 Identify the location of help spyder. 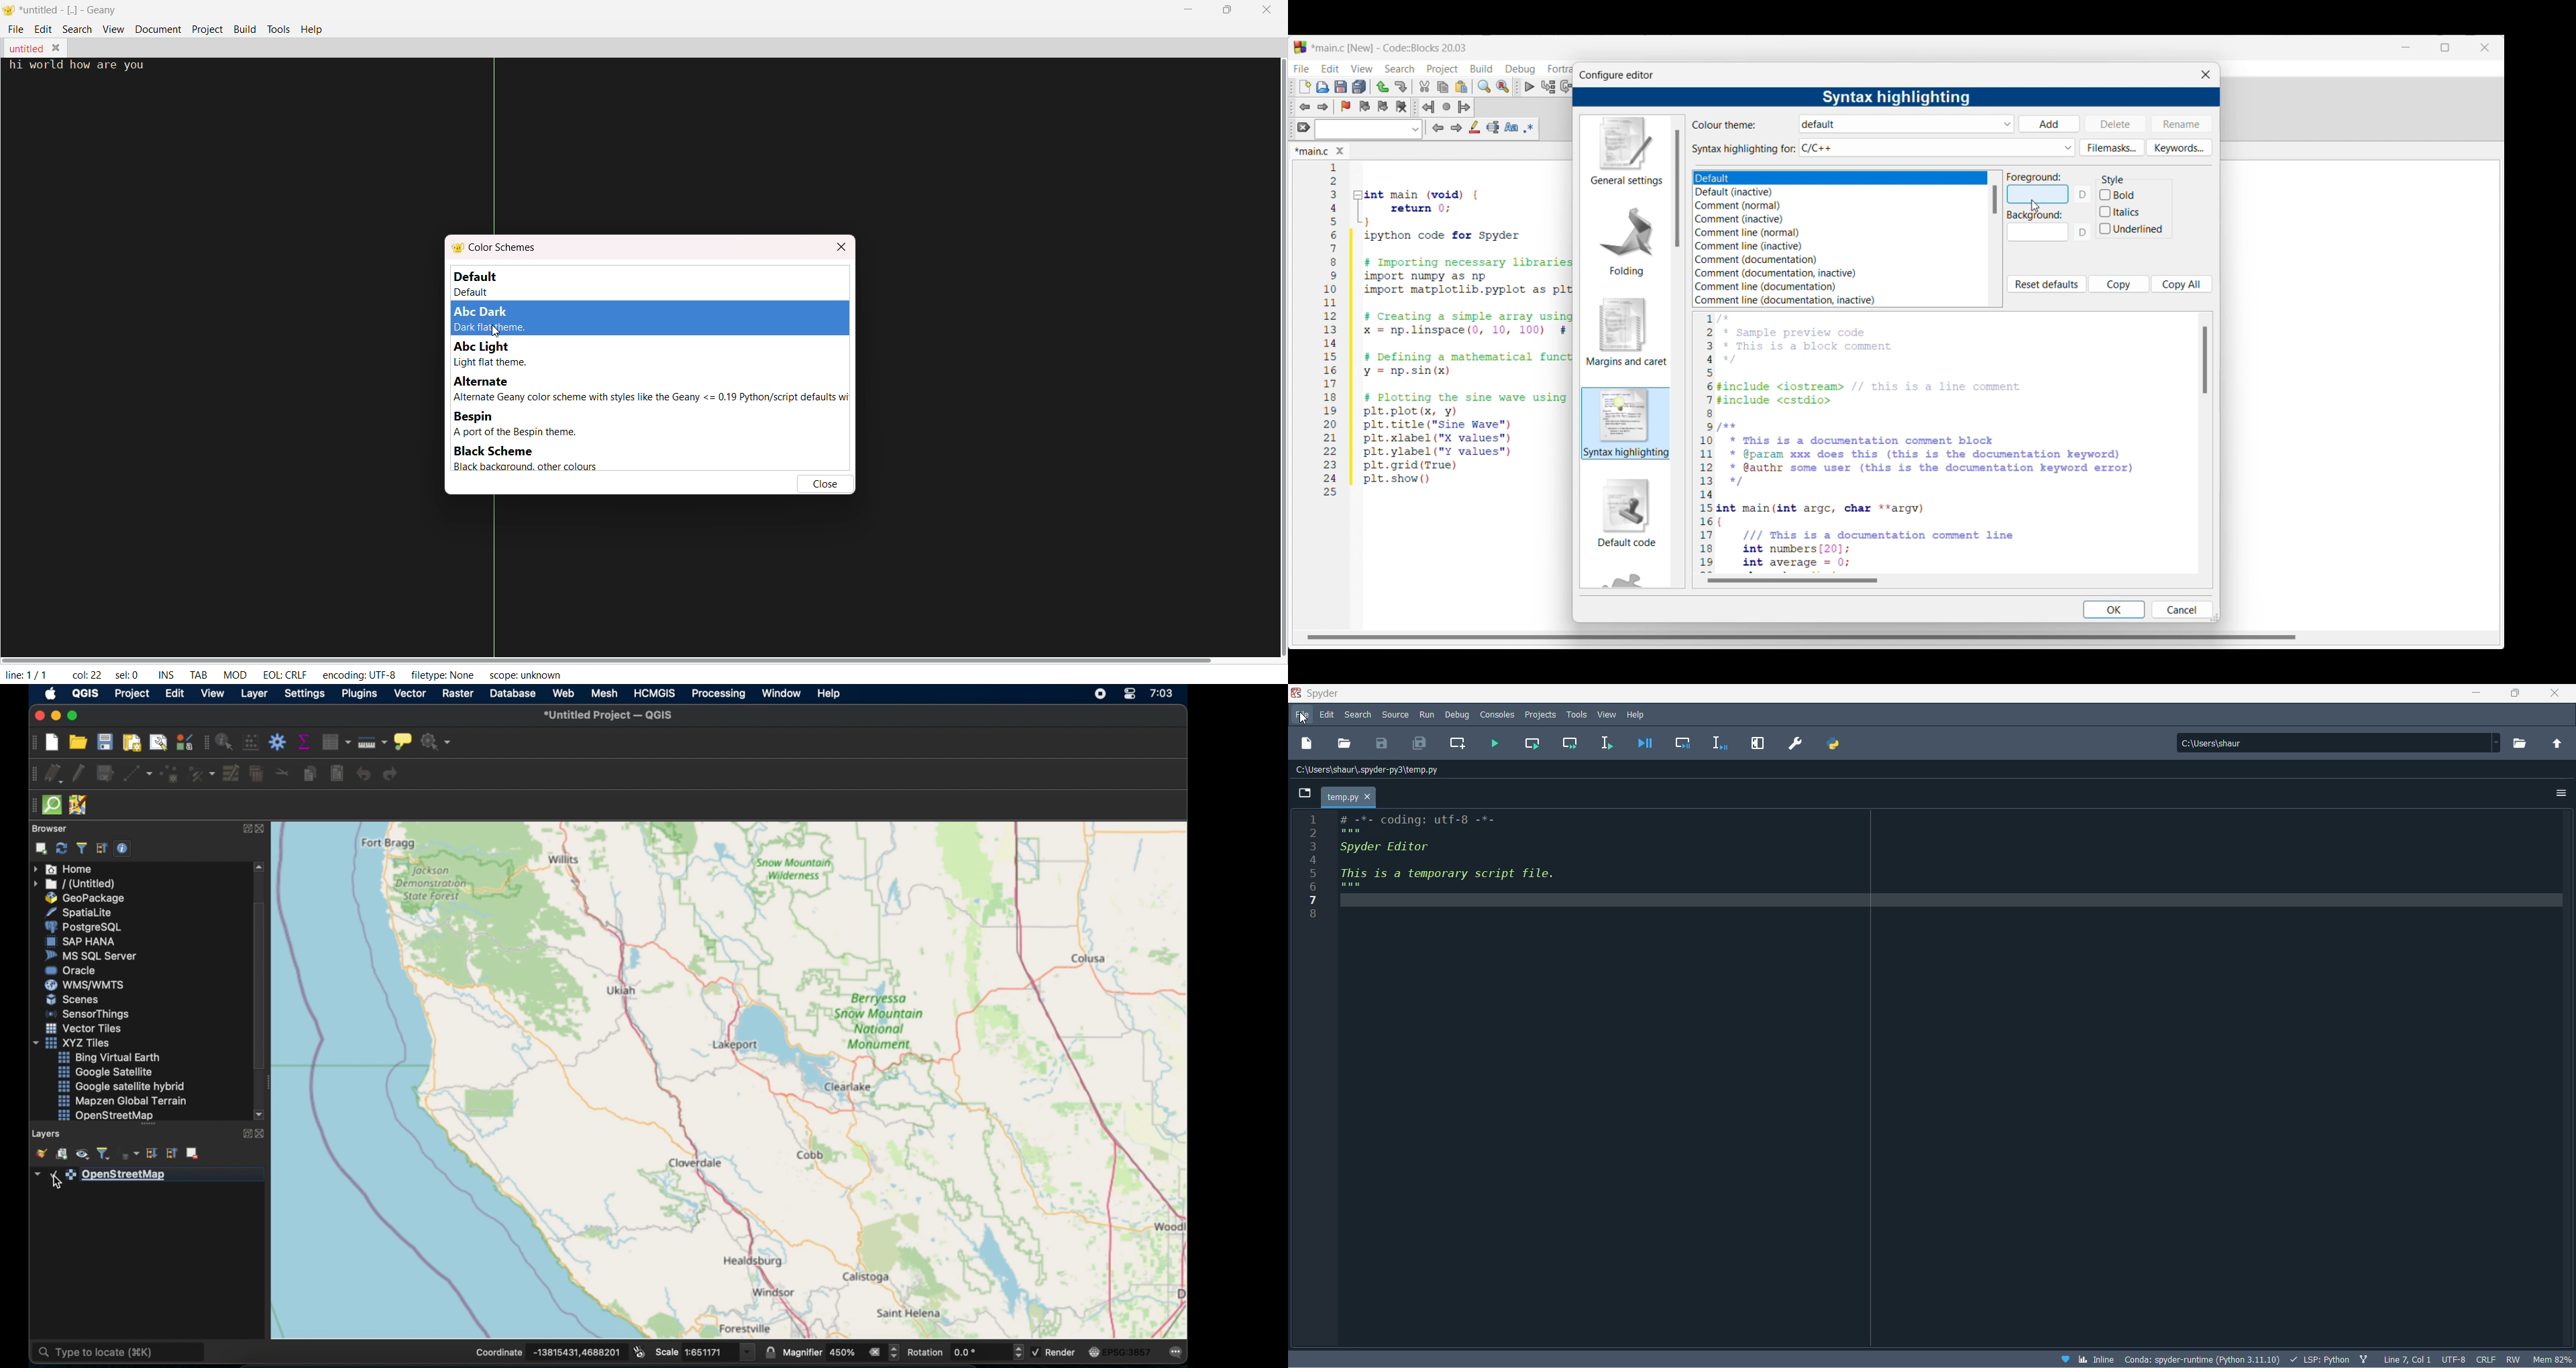
(2059, 1359).